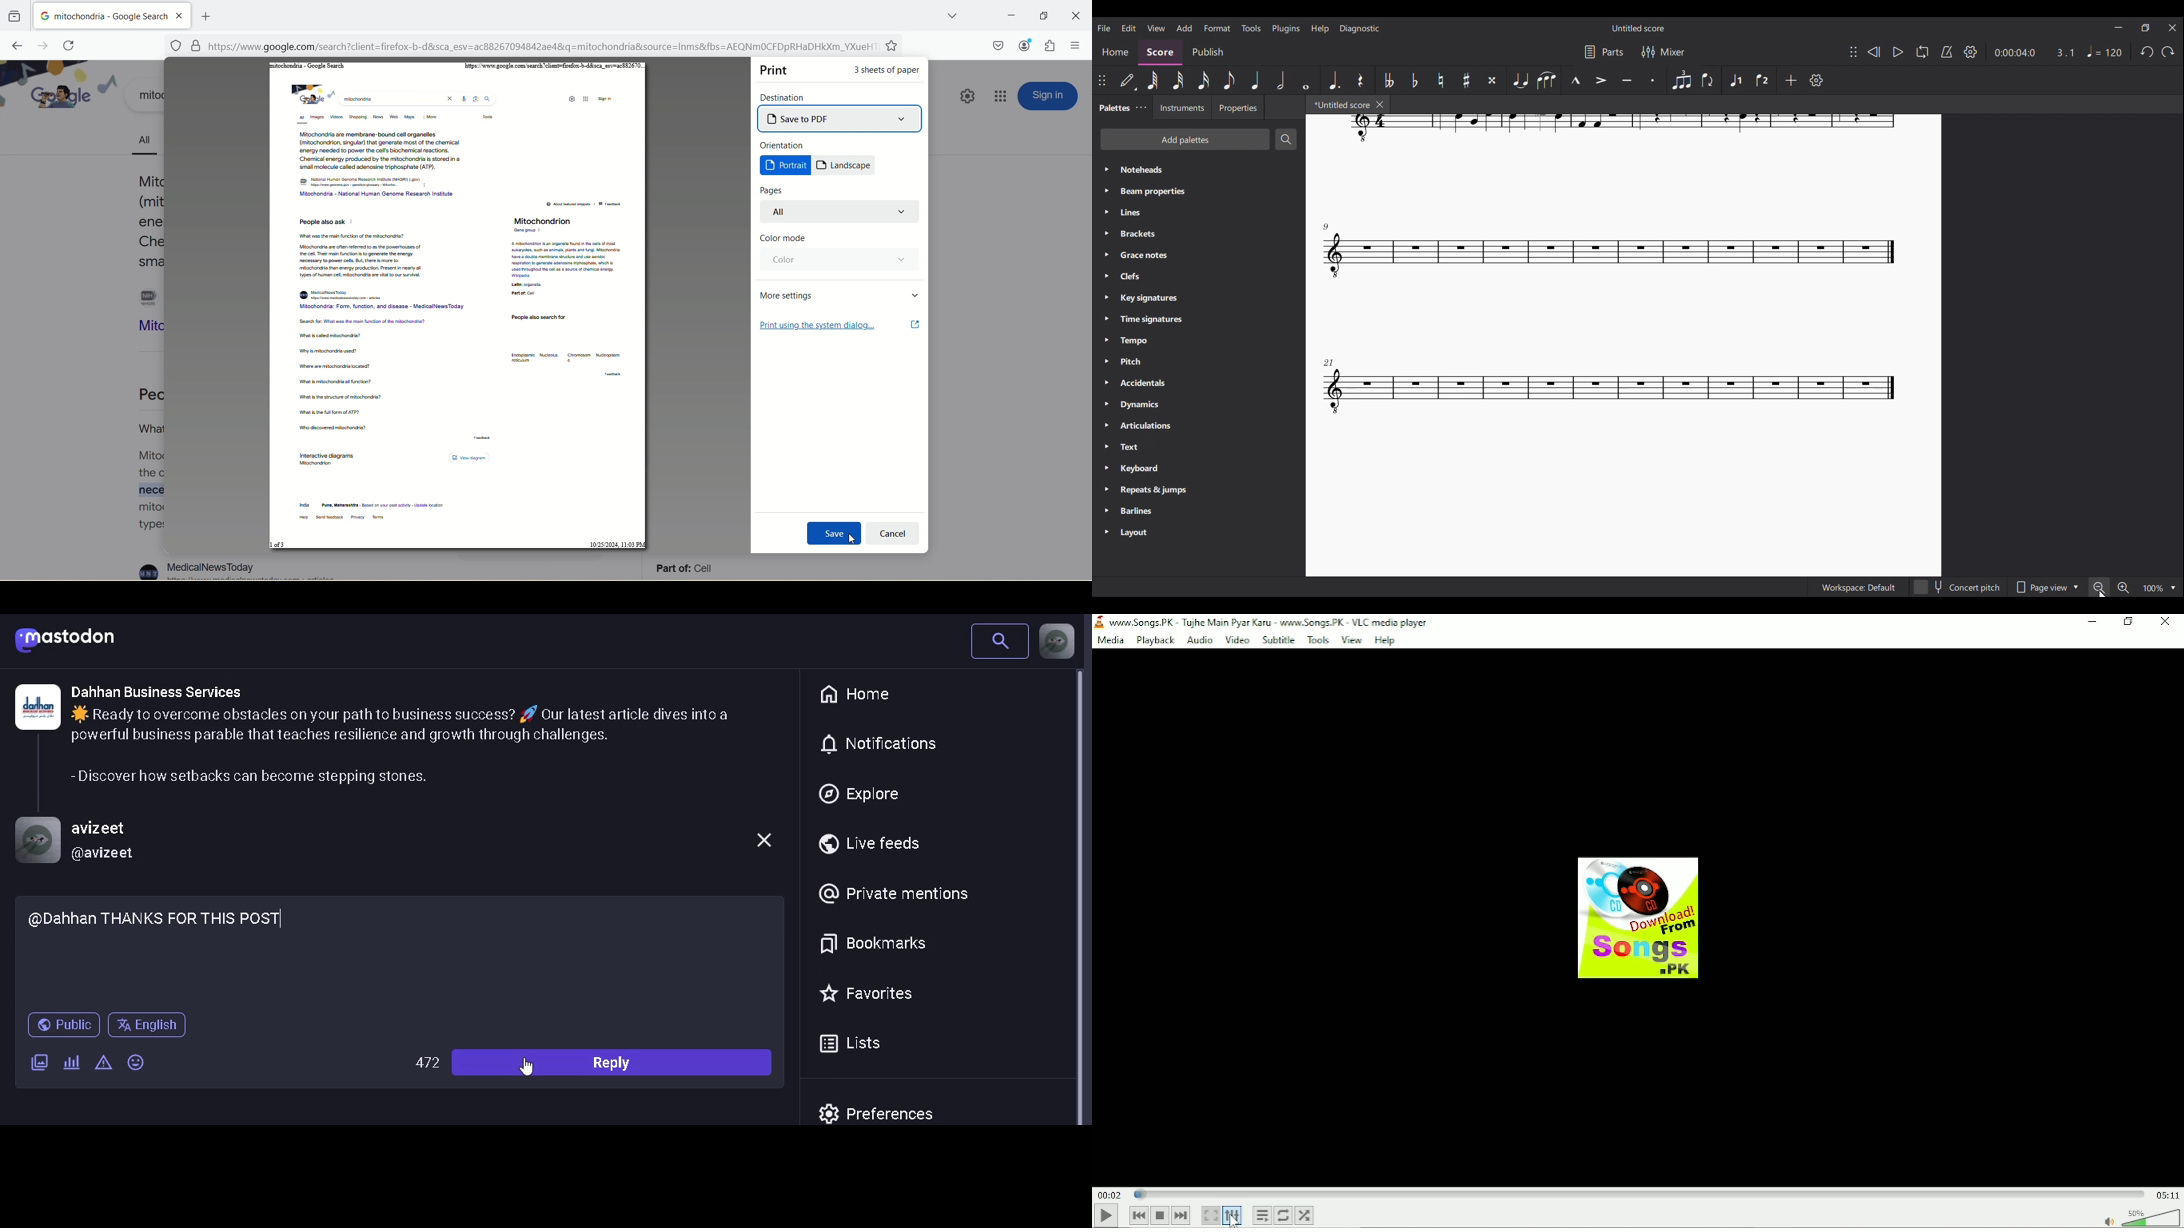 This screenshot has width=2184, height=1232. What do you see at coordinates (883, 1111) in the screenshot?
I see `prefrences` at bounding box center [883, 1111].